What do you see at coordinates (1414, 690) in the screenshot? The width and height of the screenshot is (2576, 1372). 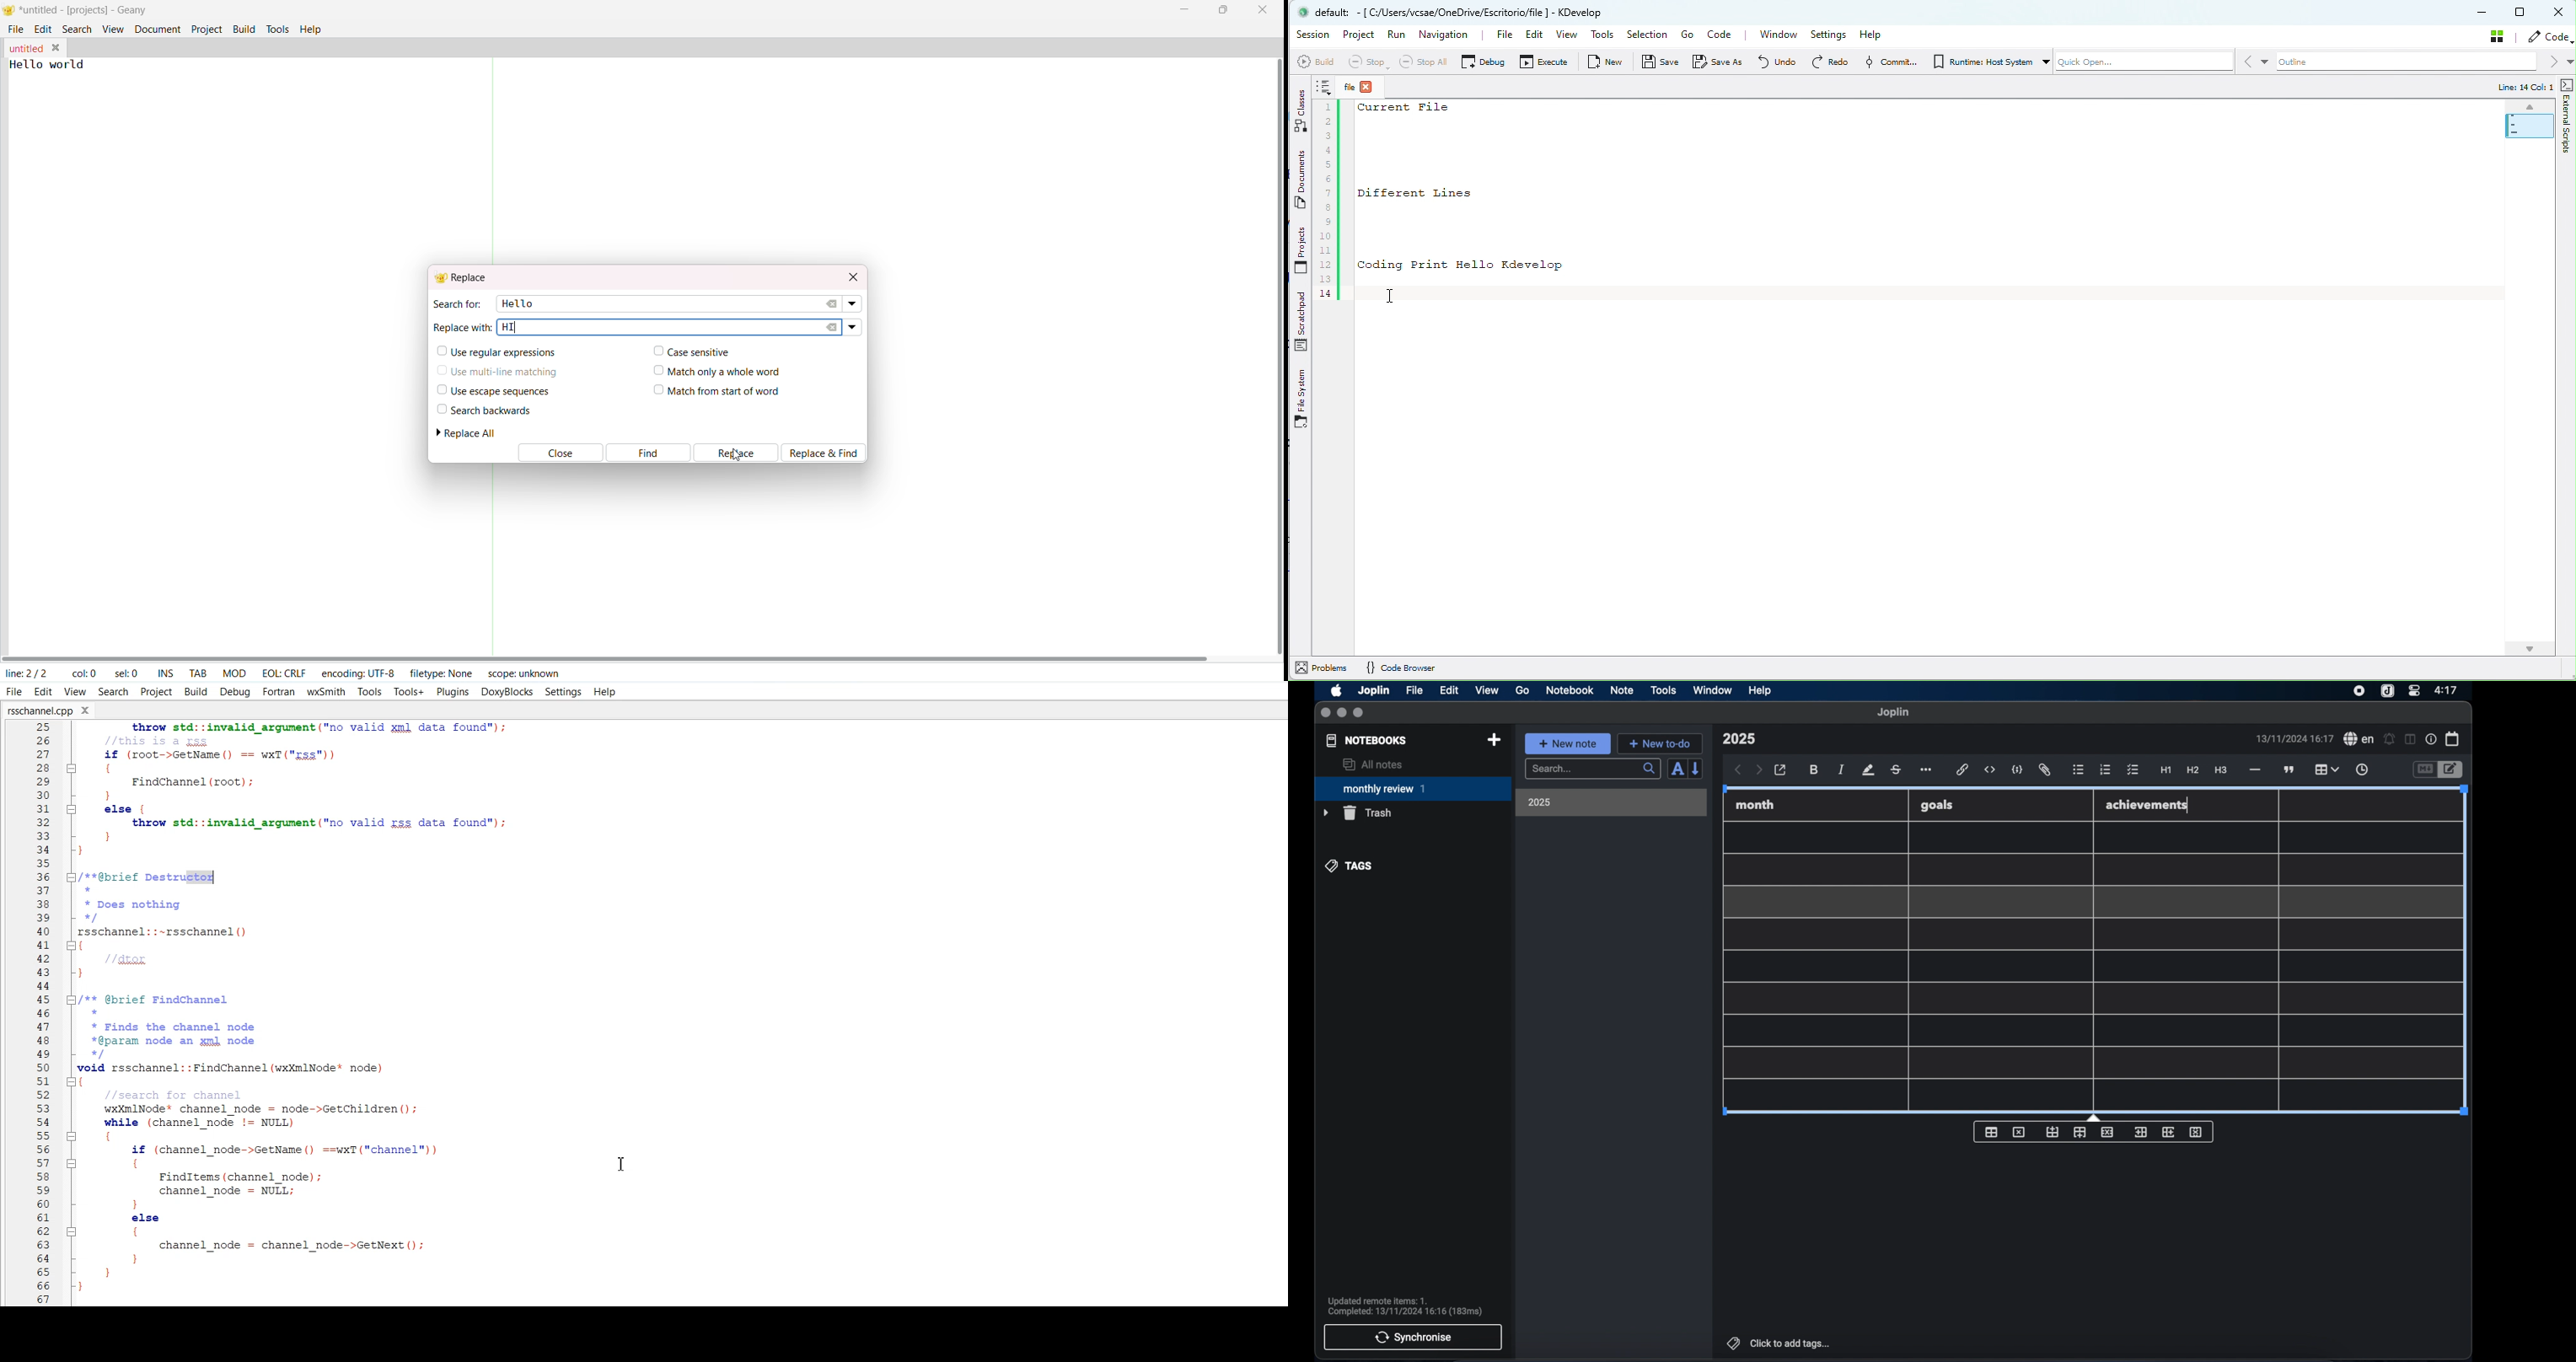 I see `file` at bounding box center [1414, 690].